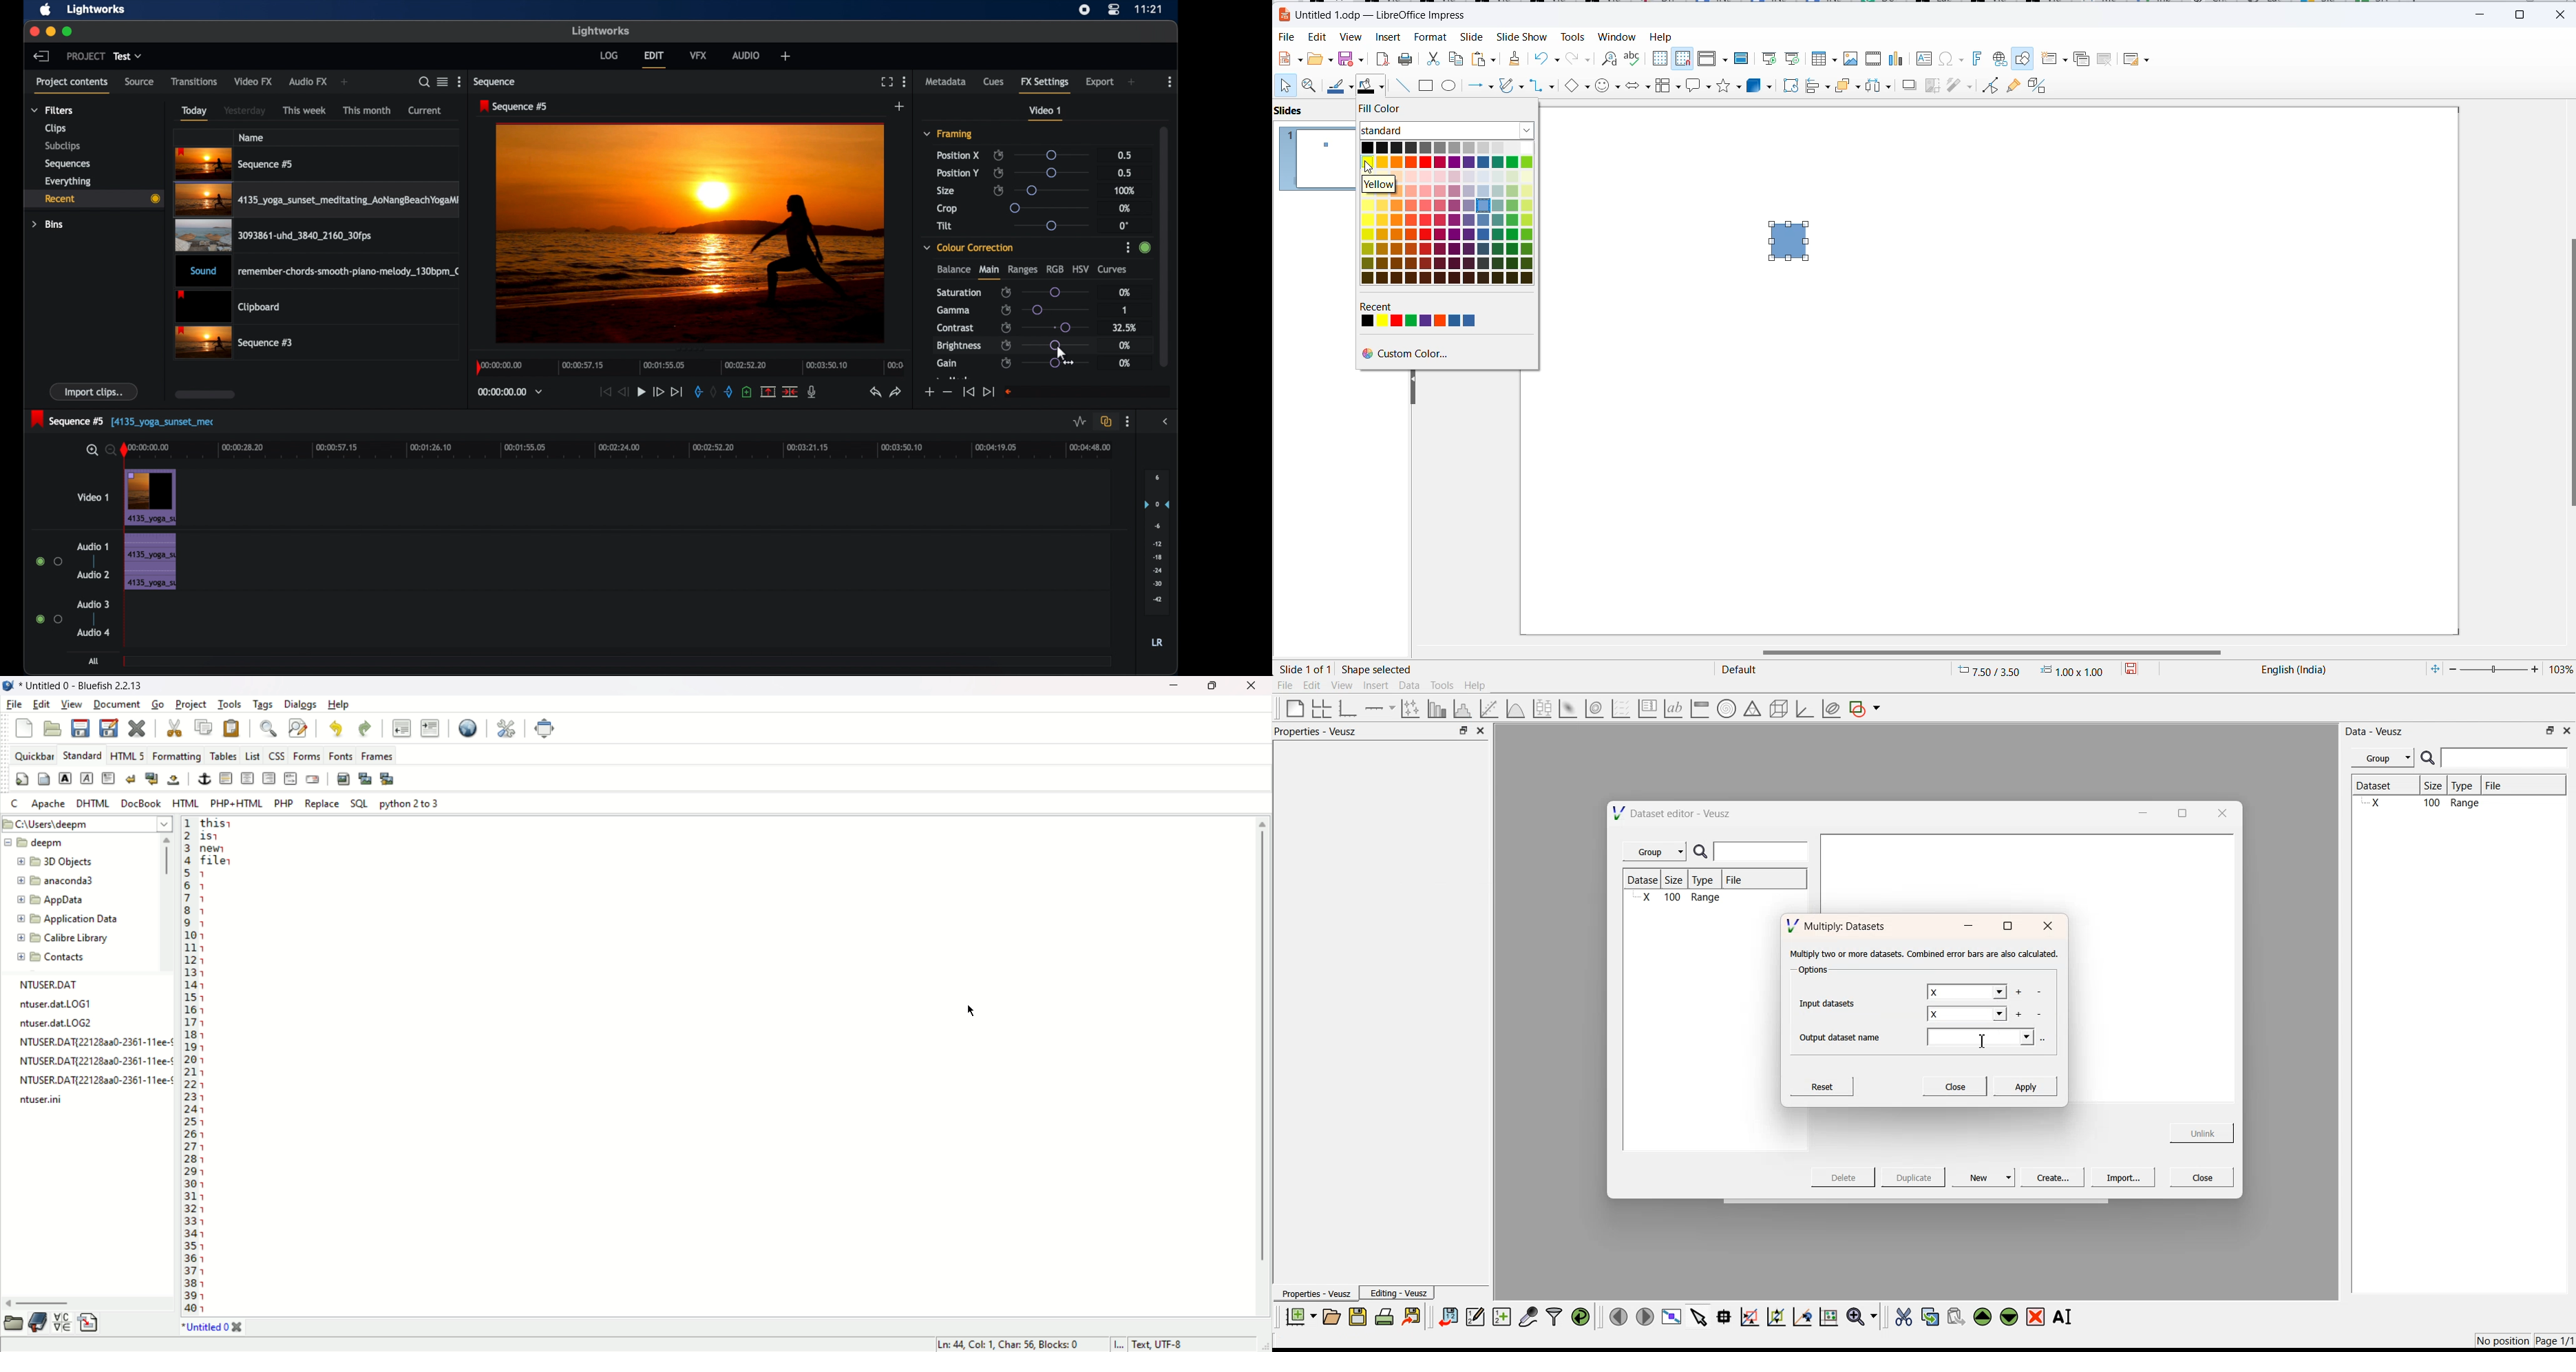 The image size is (2576, 1372). What do you see at coordinates (968, 391) in the screenshot?
I see `jump to start` at bounding box center [968, 391].